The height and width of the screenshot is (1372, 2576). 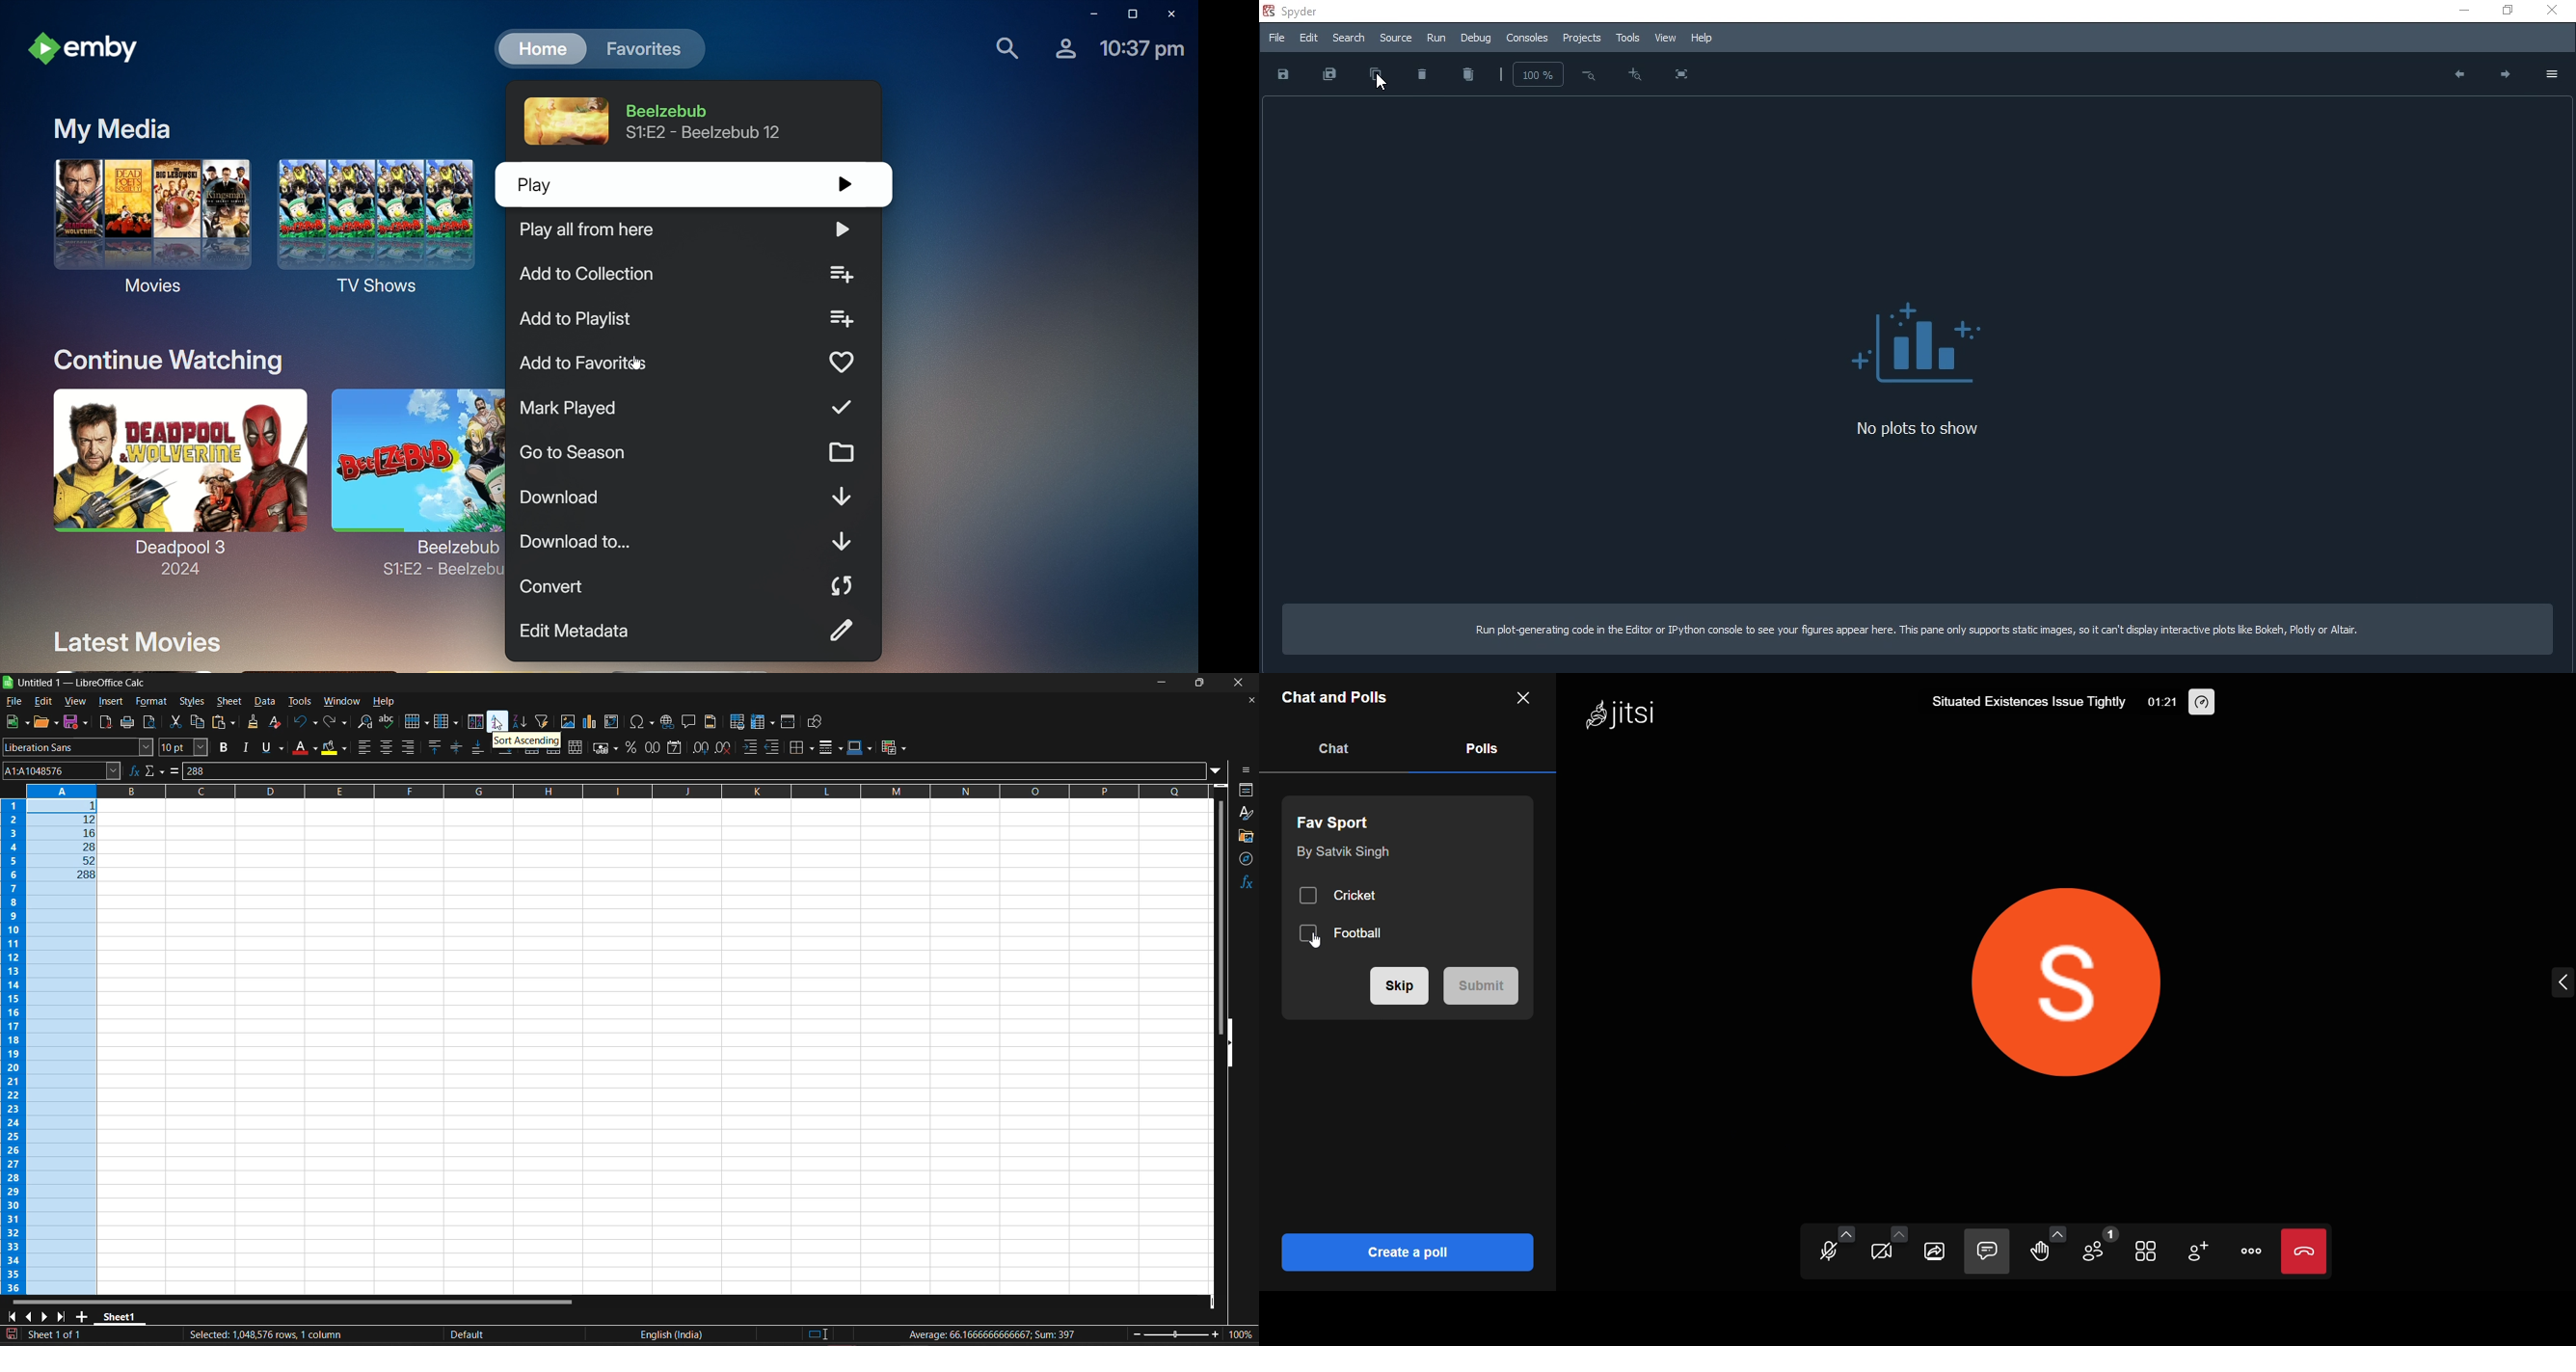 I want to click on zoom in, so click(x=1633, y=74).